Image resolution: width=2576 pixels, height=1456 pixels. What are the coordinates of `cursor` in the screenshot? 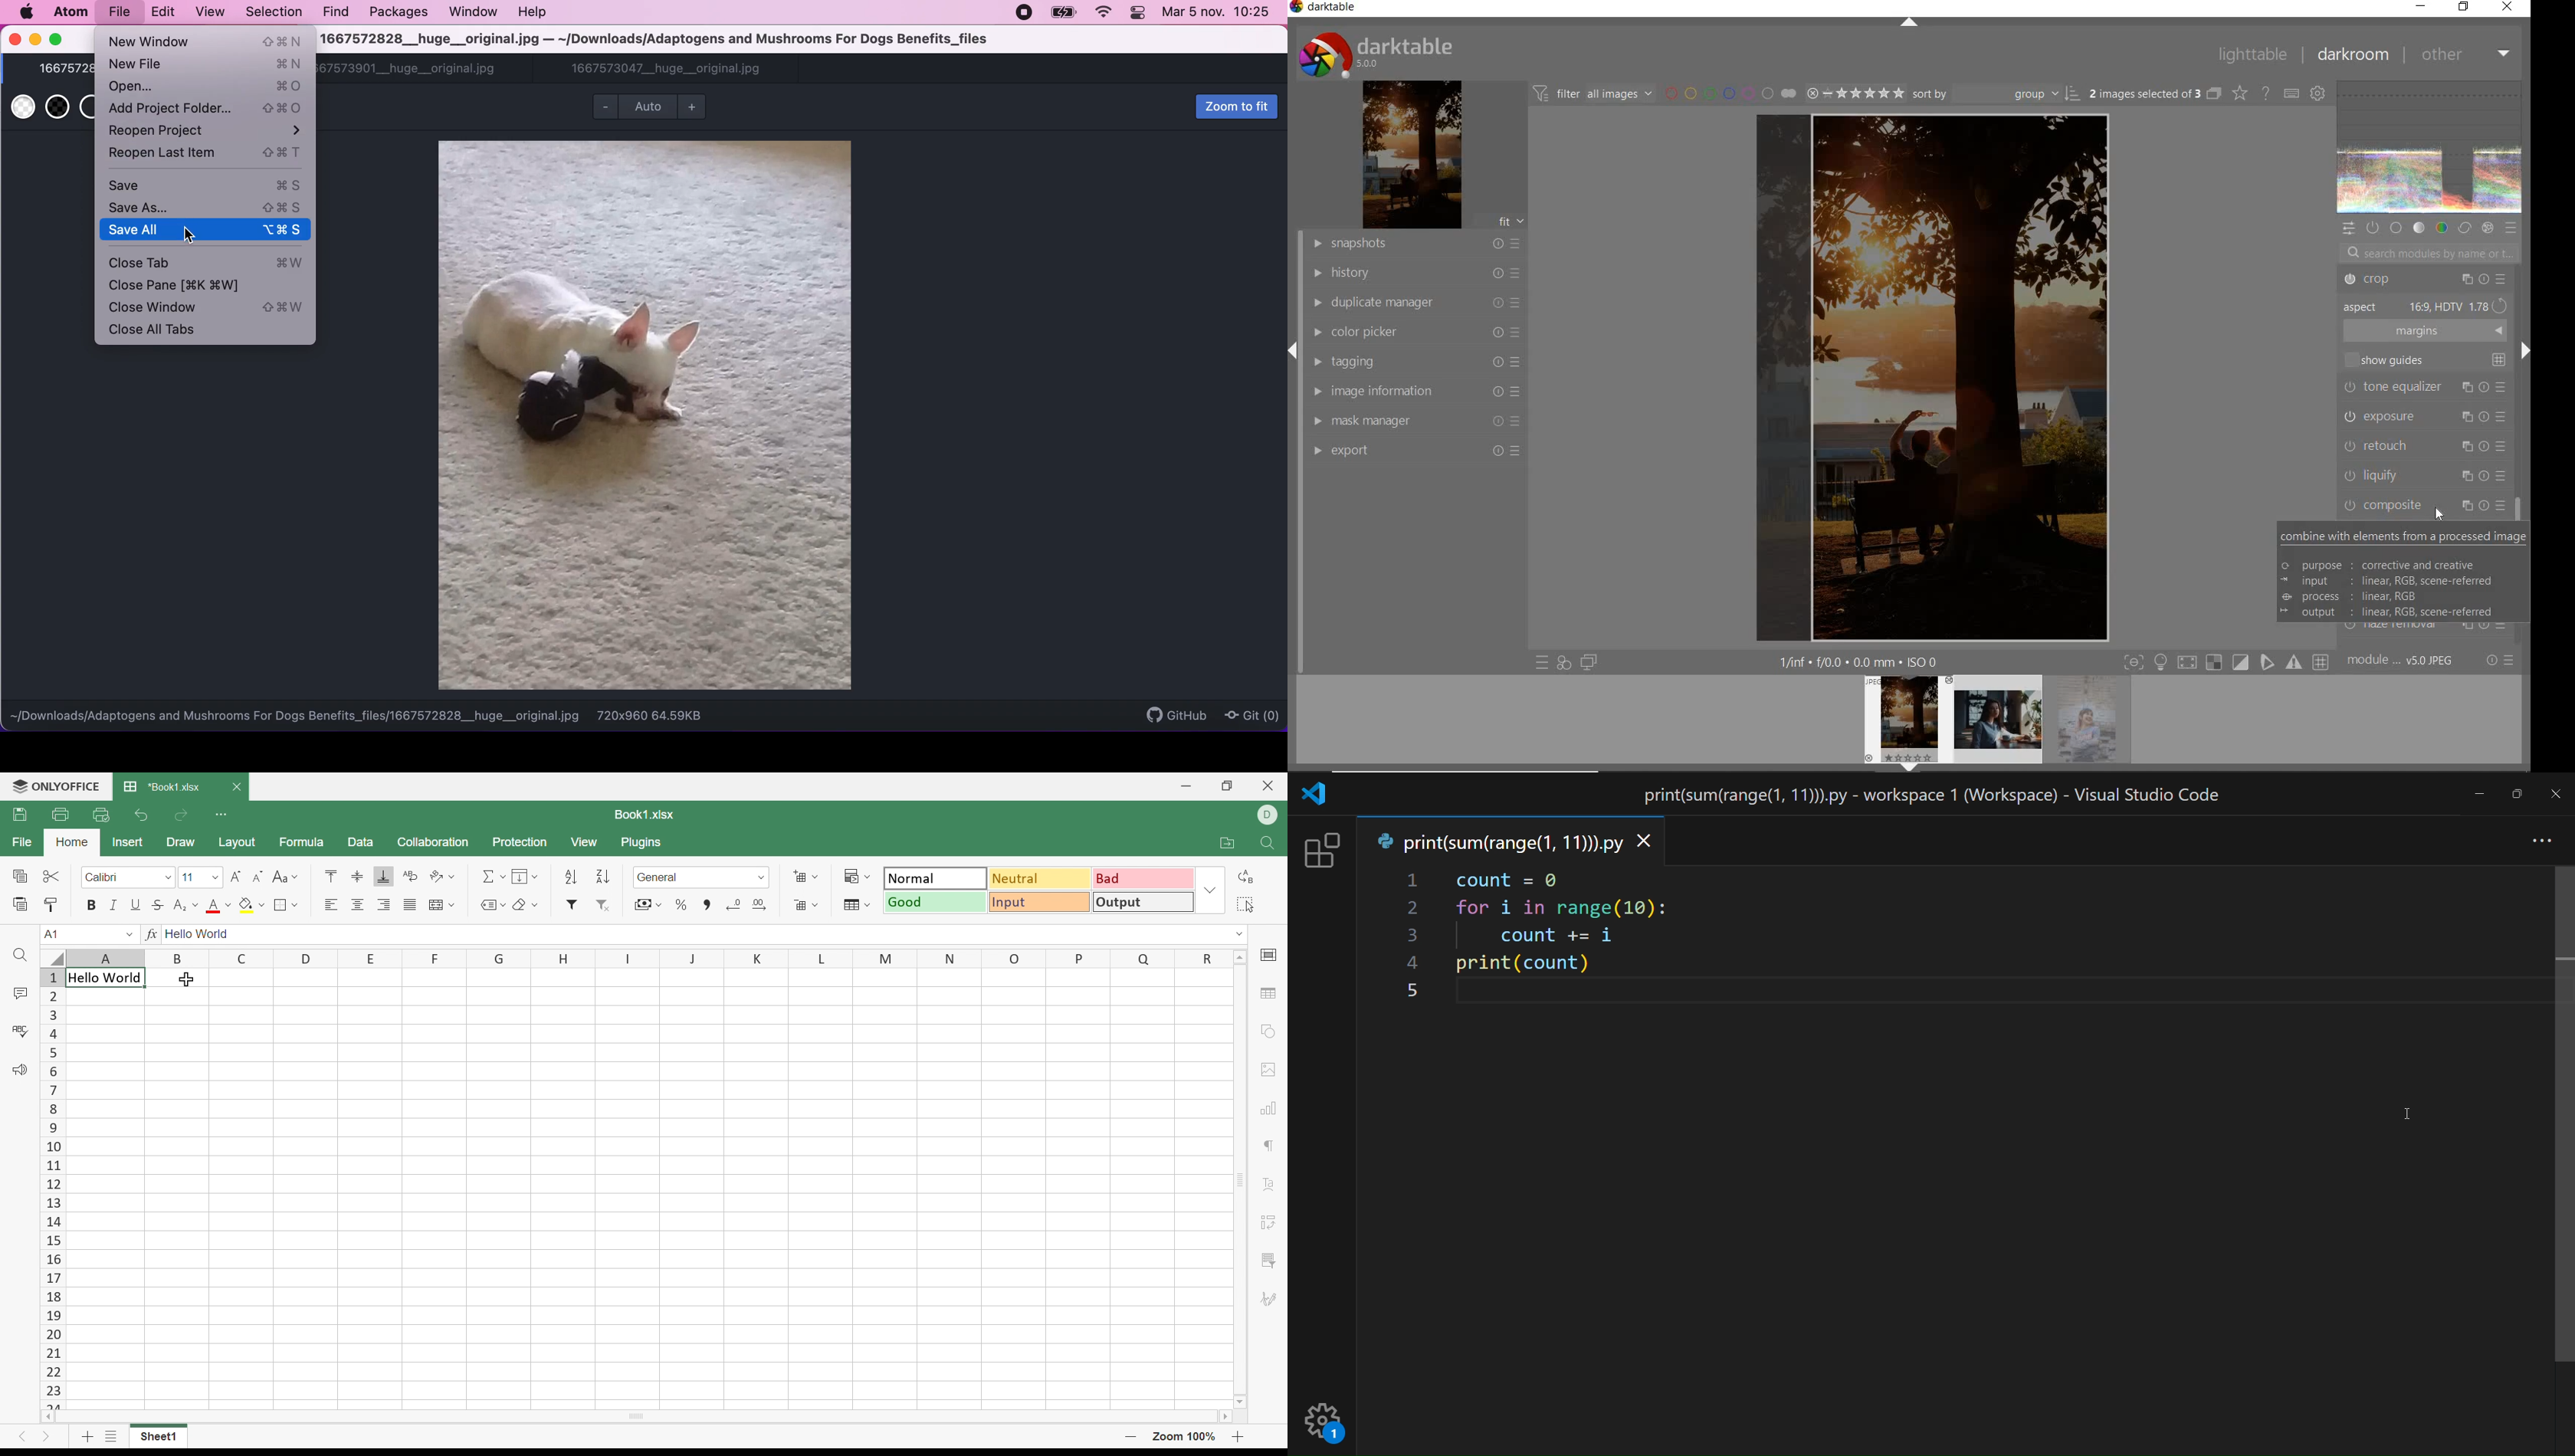 It's located at (2439, 513).